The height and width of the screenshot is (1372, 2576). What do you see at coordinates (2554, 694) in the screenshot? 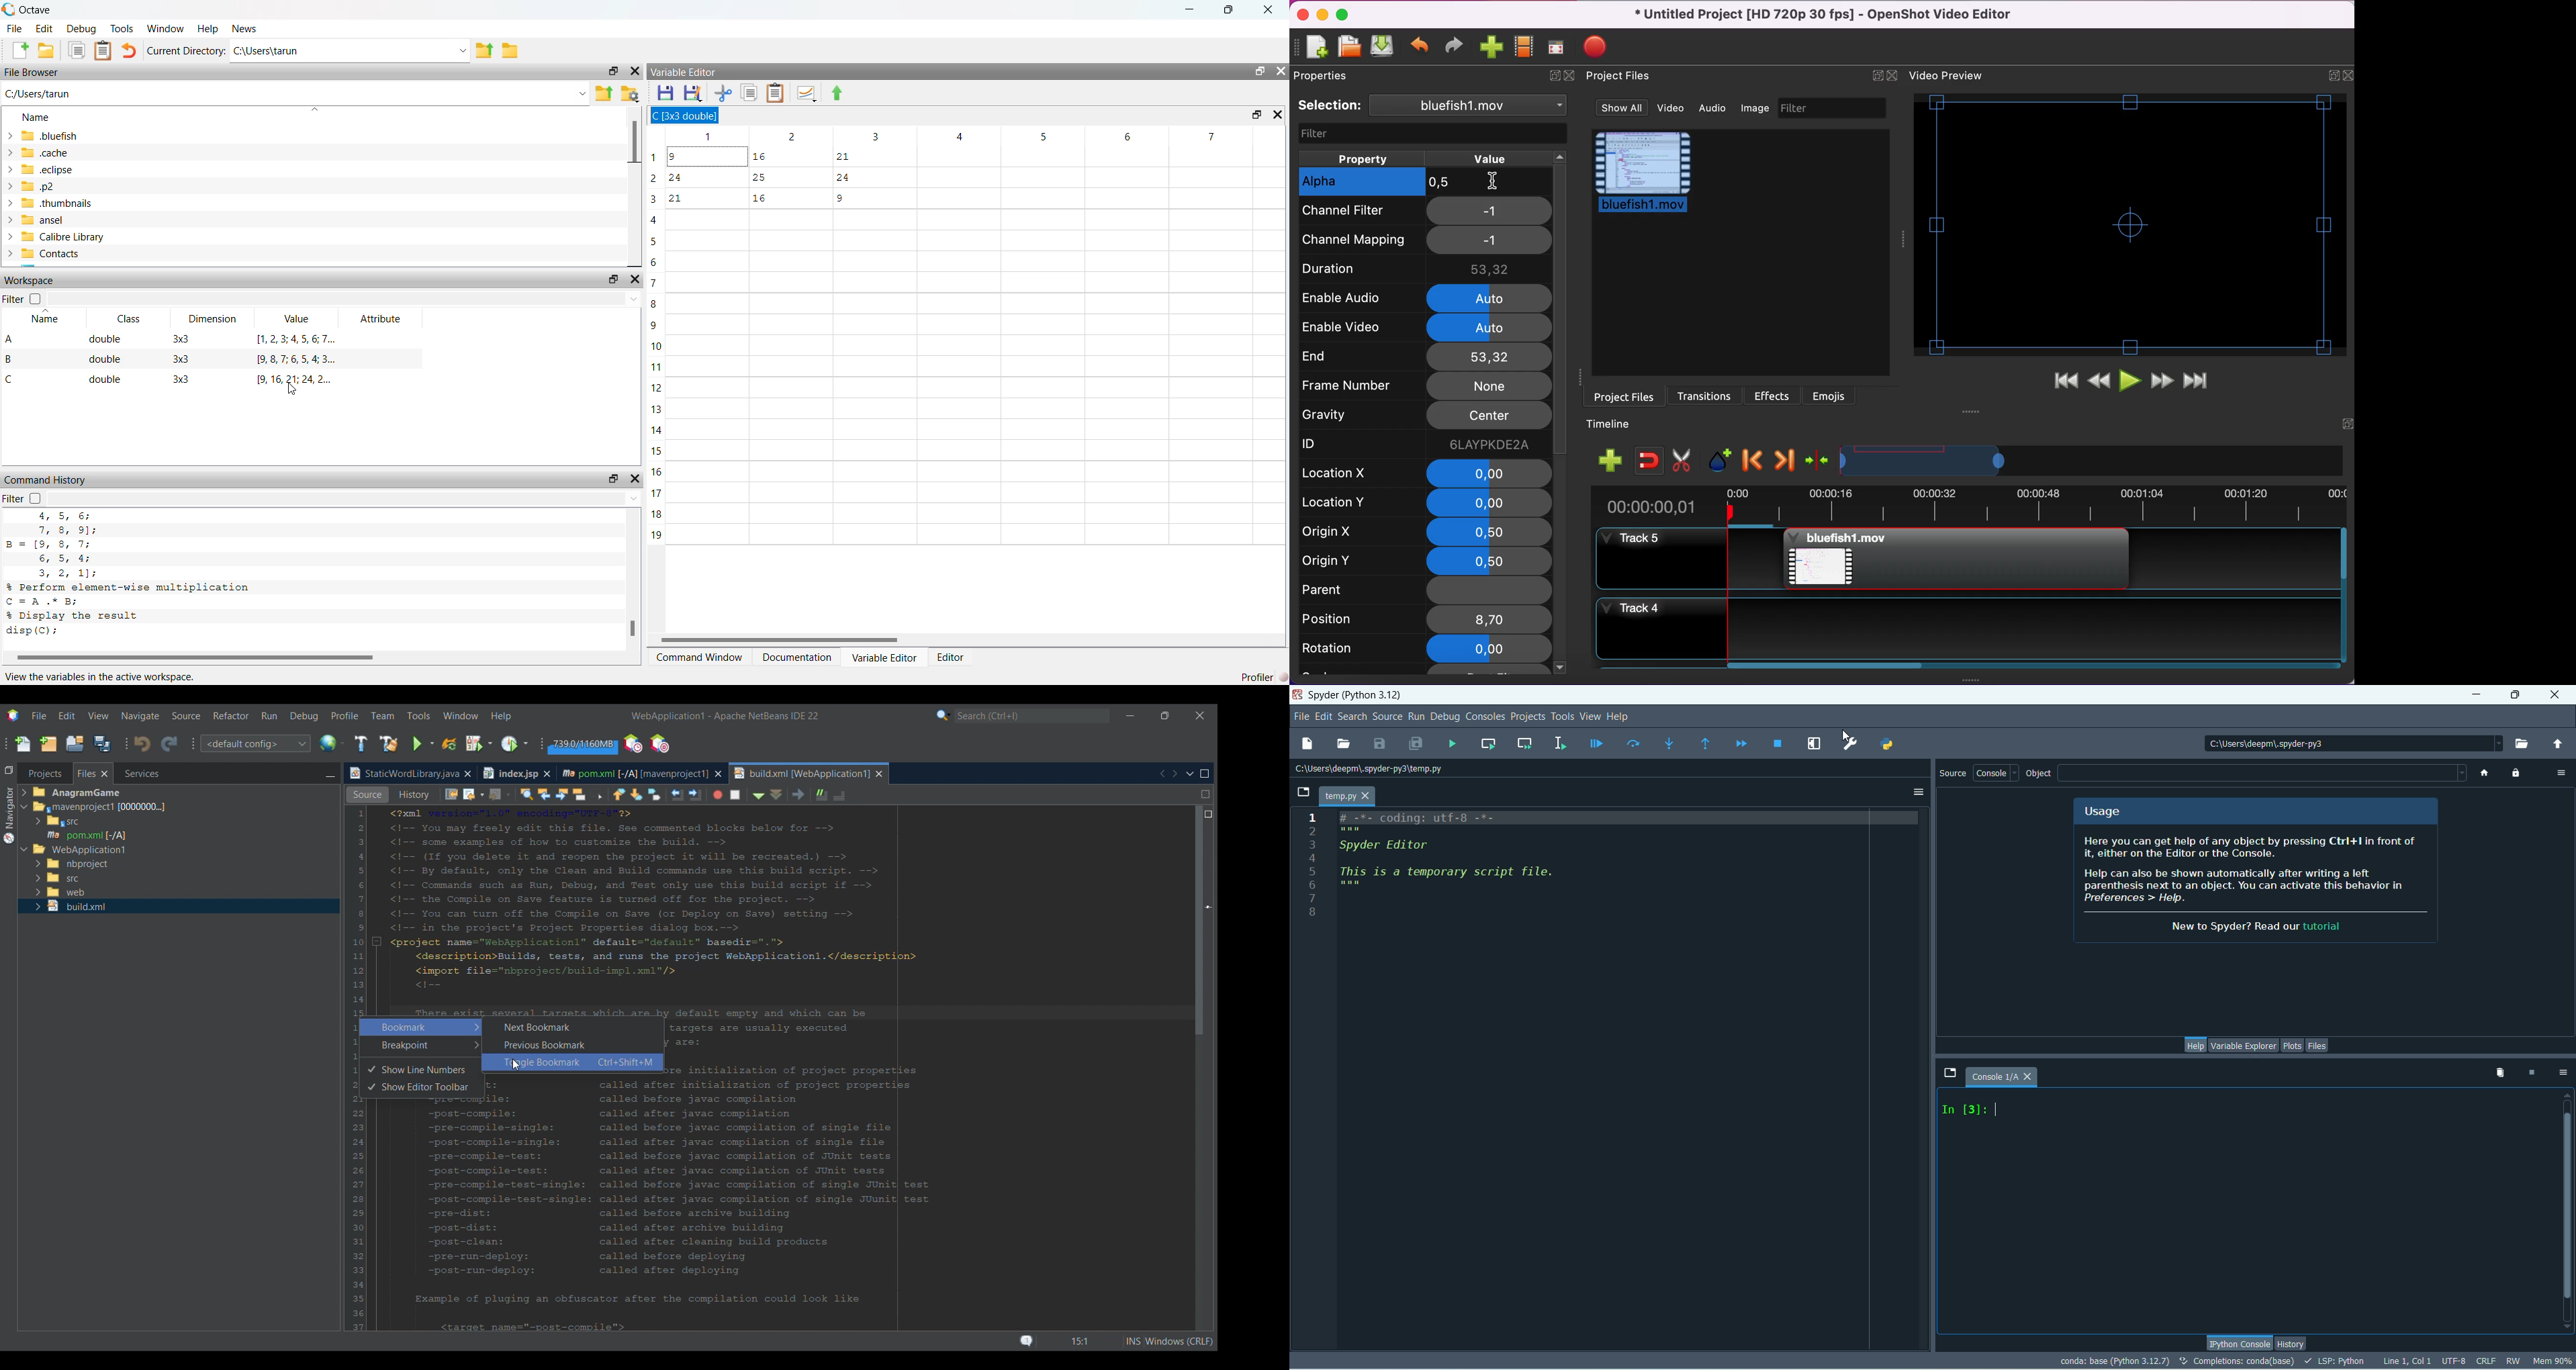
I see `close` at bounding box center [2554, 694].